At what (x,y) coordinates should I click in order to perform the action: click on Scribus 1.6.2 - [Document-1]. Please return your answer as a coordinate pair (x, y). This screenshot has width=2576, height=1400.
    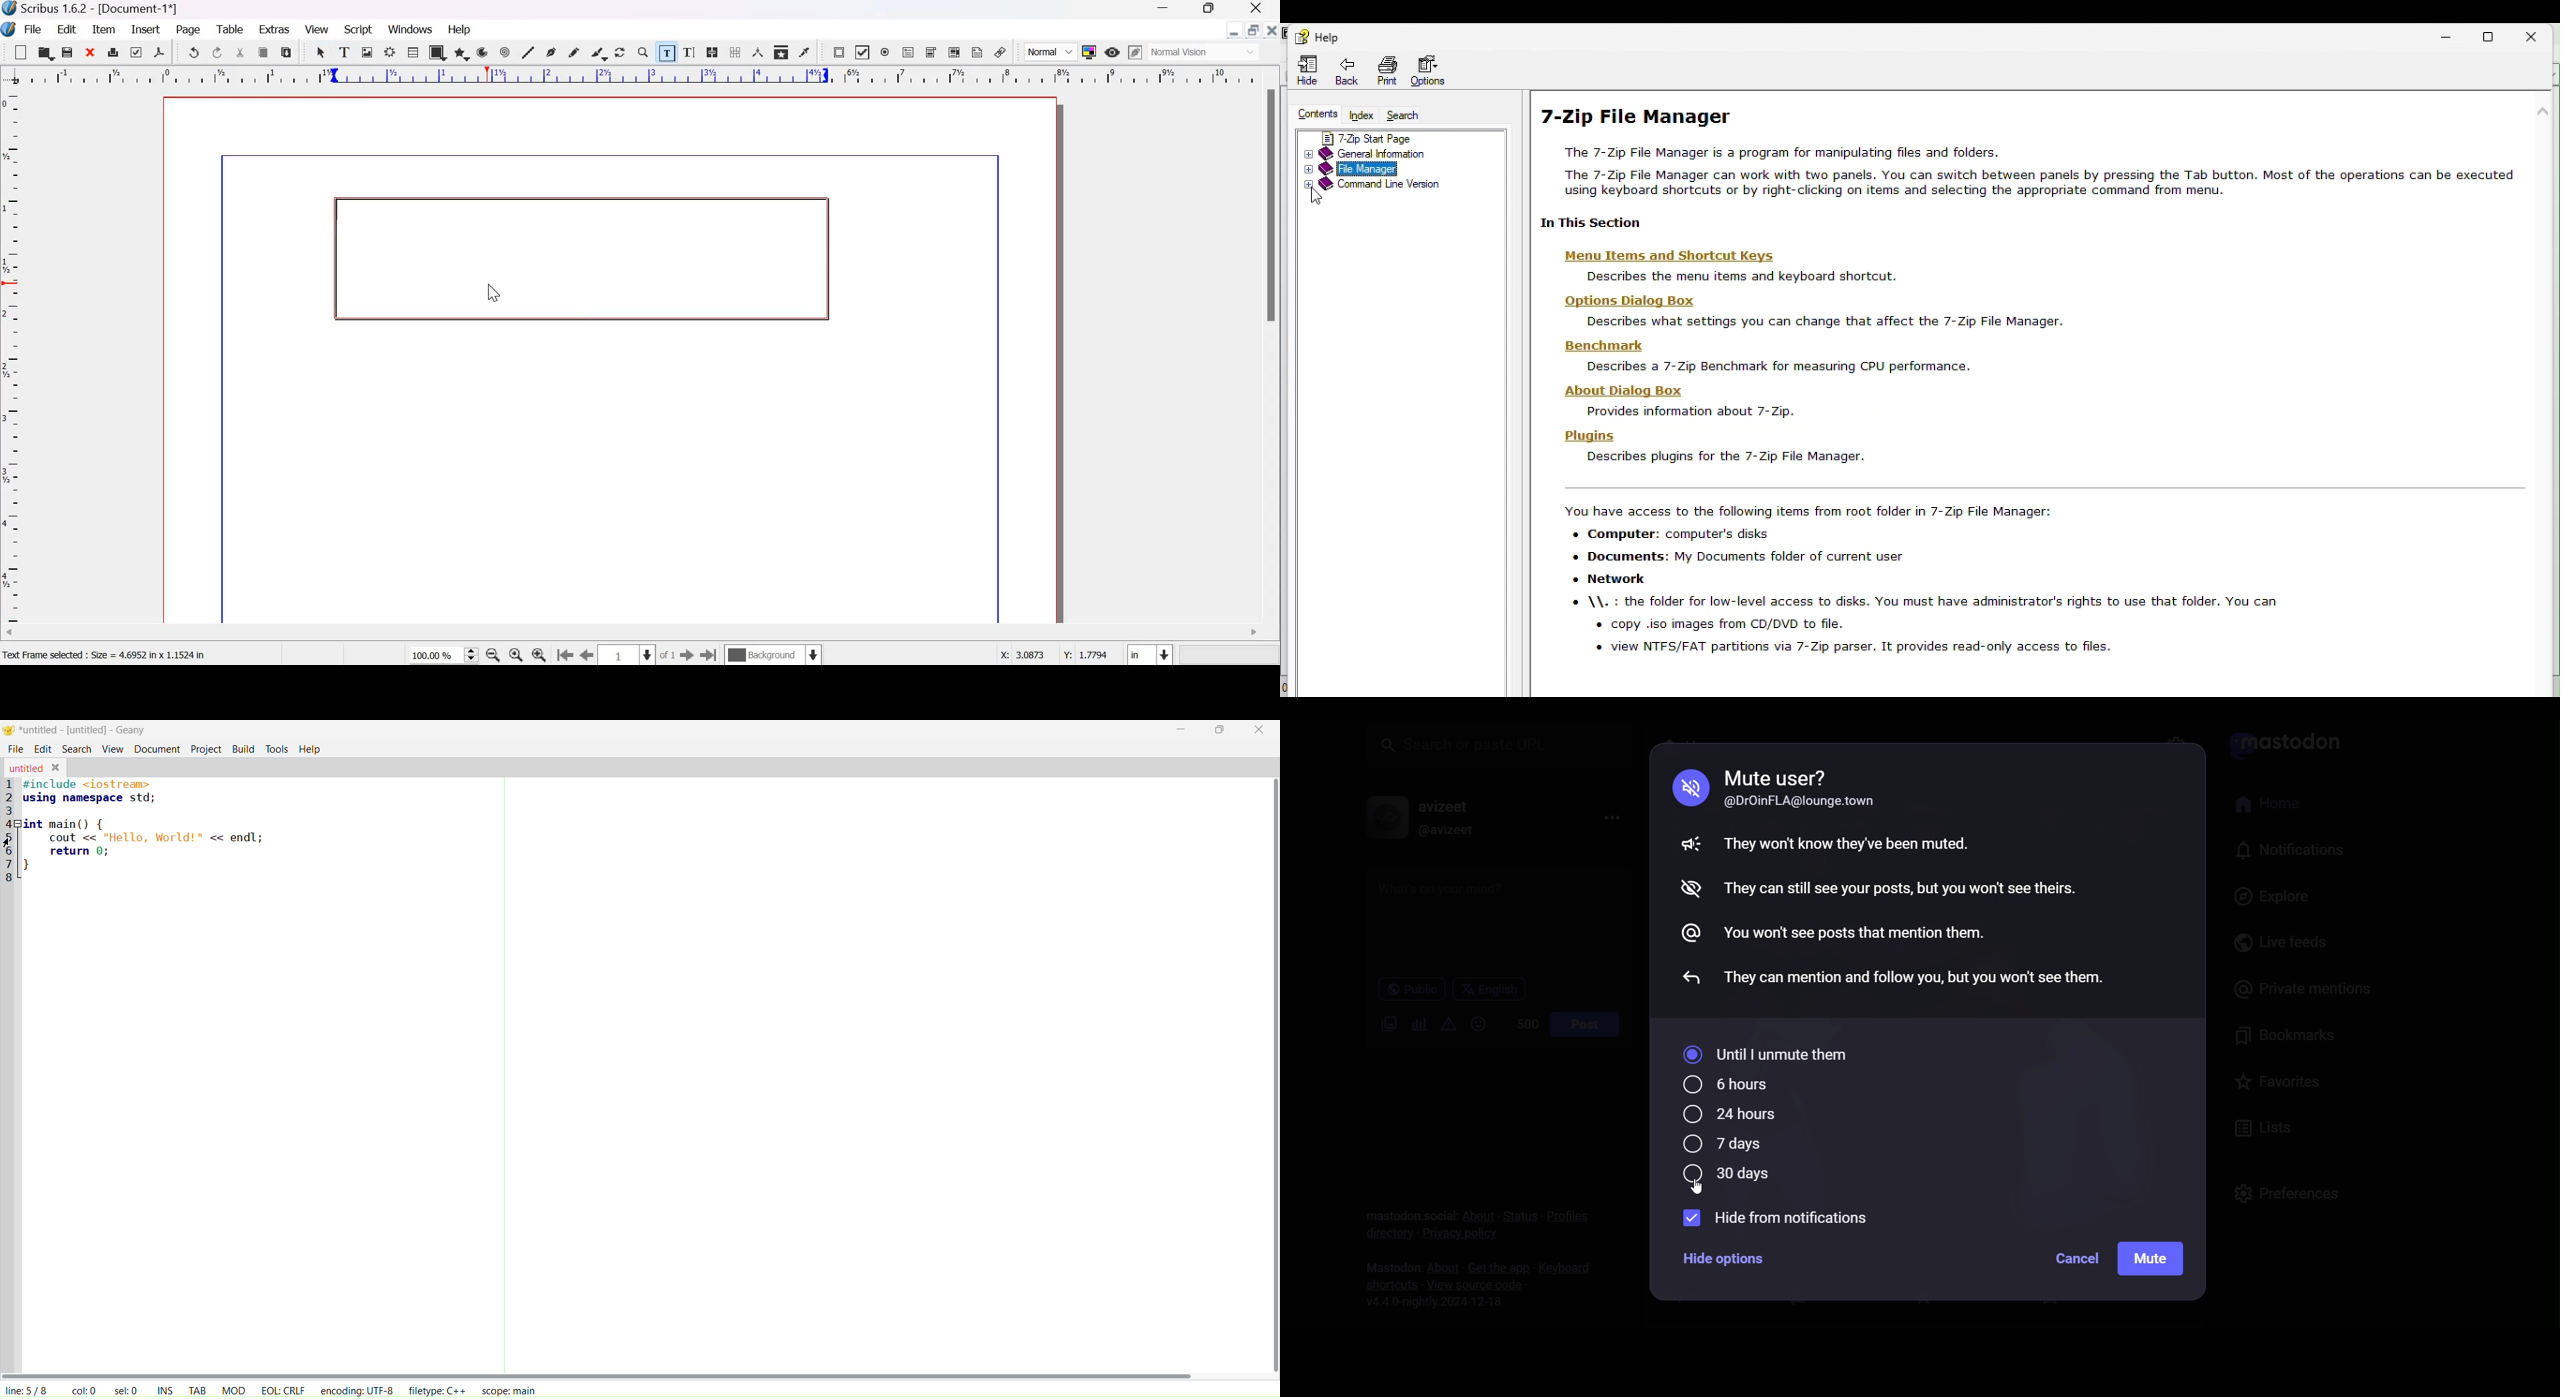
    Looking at the image, I should click on (93, 9).